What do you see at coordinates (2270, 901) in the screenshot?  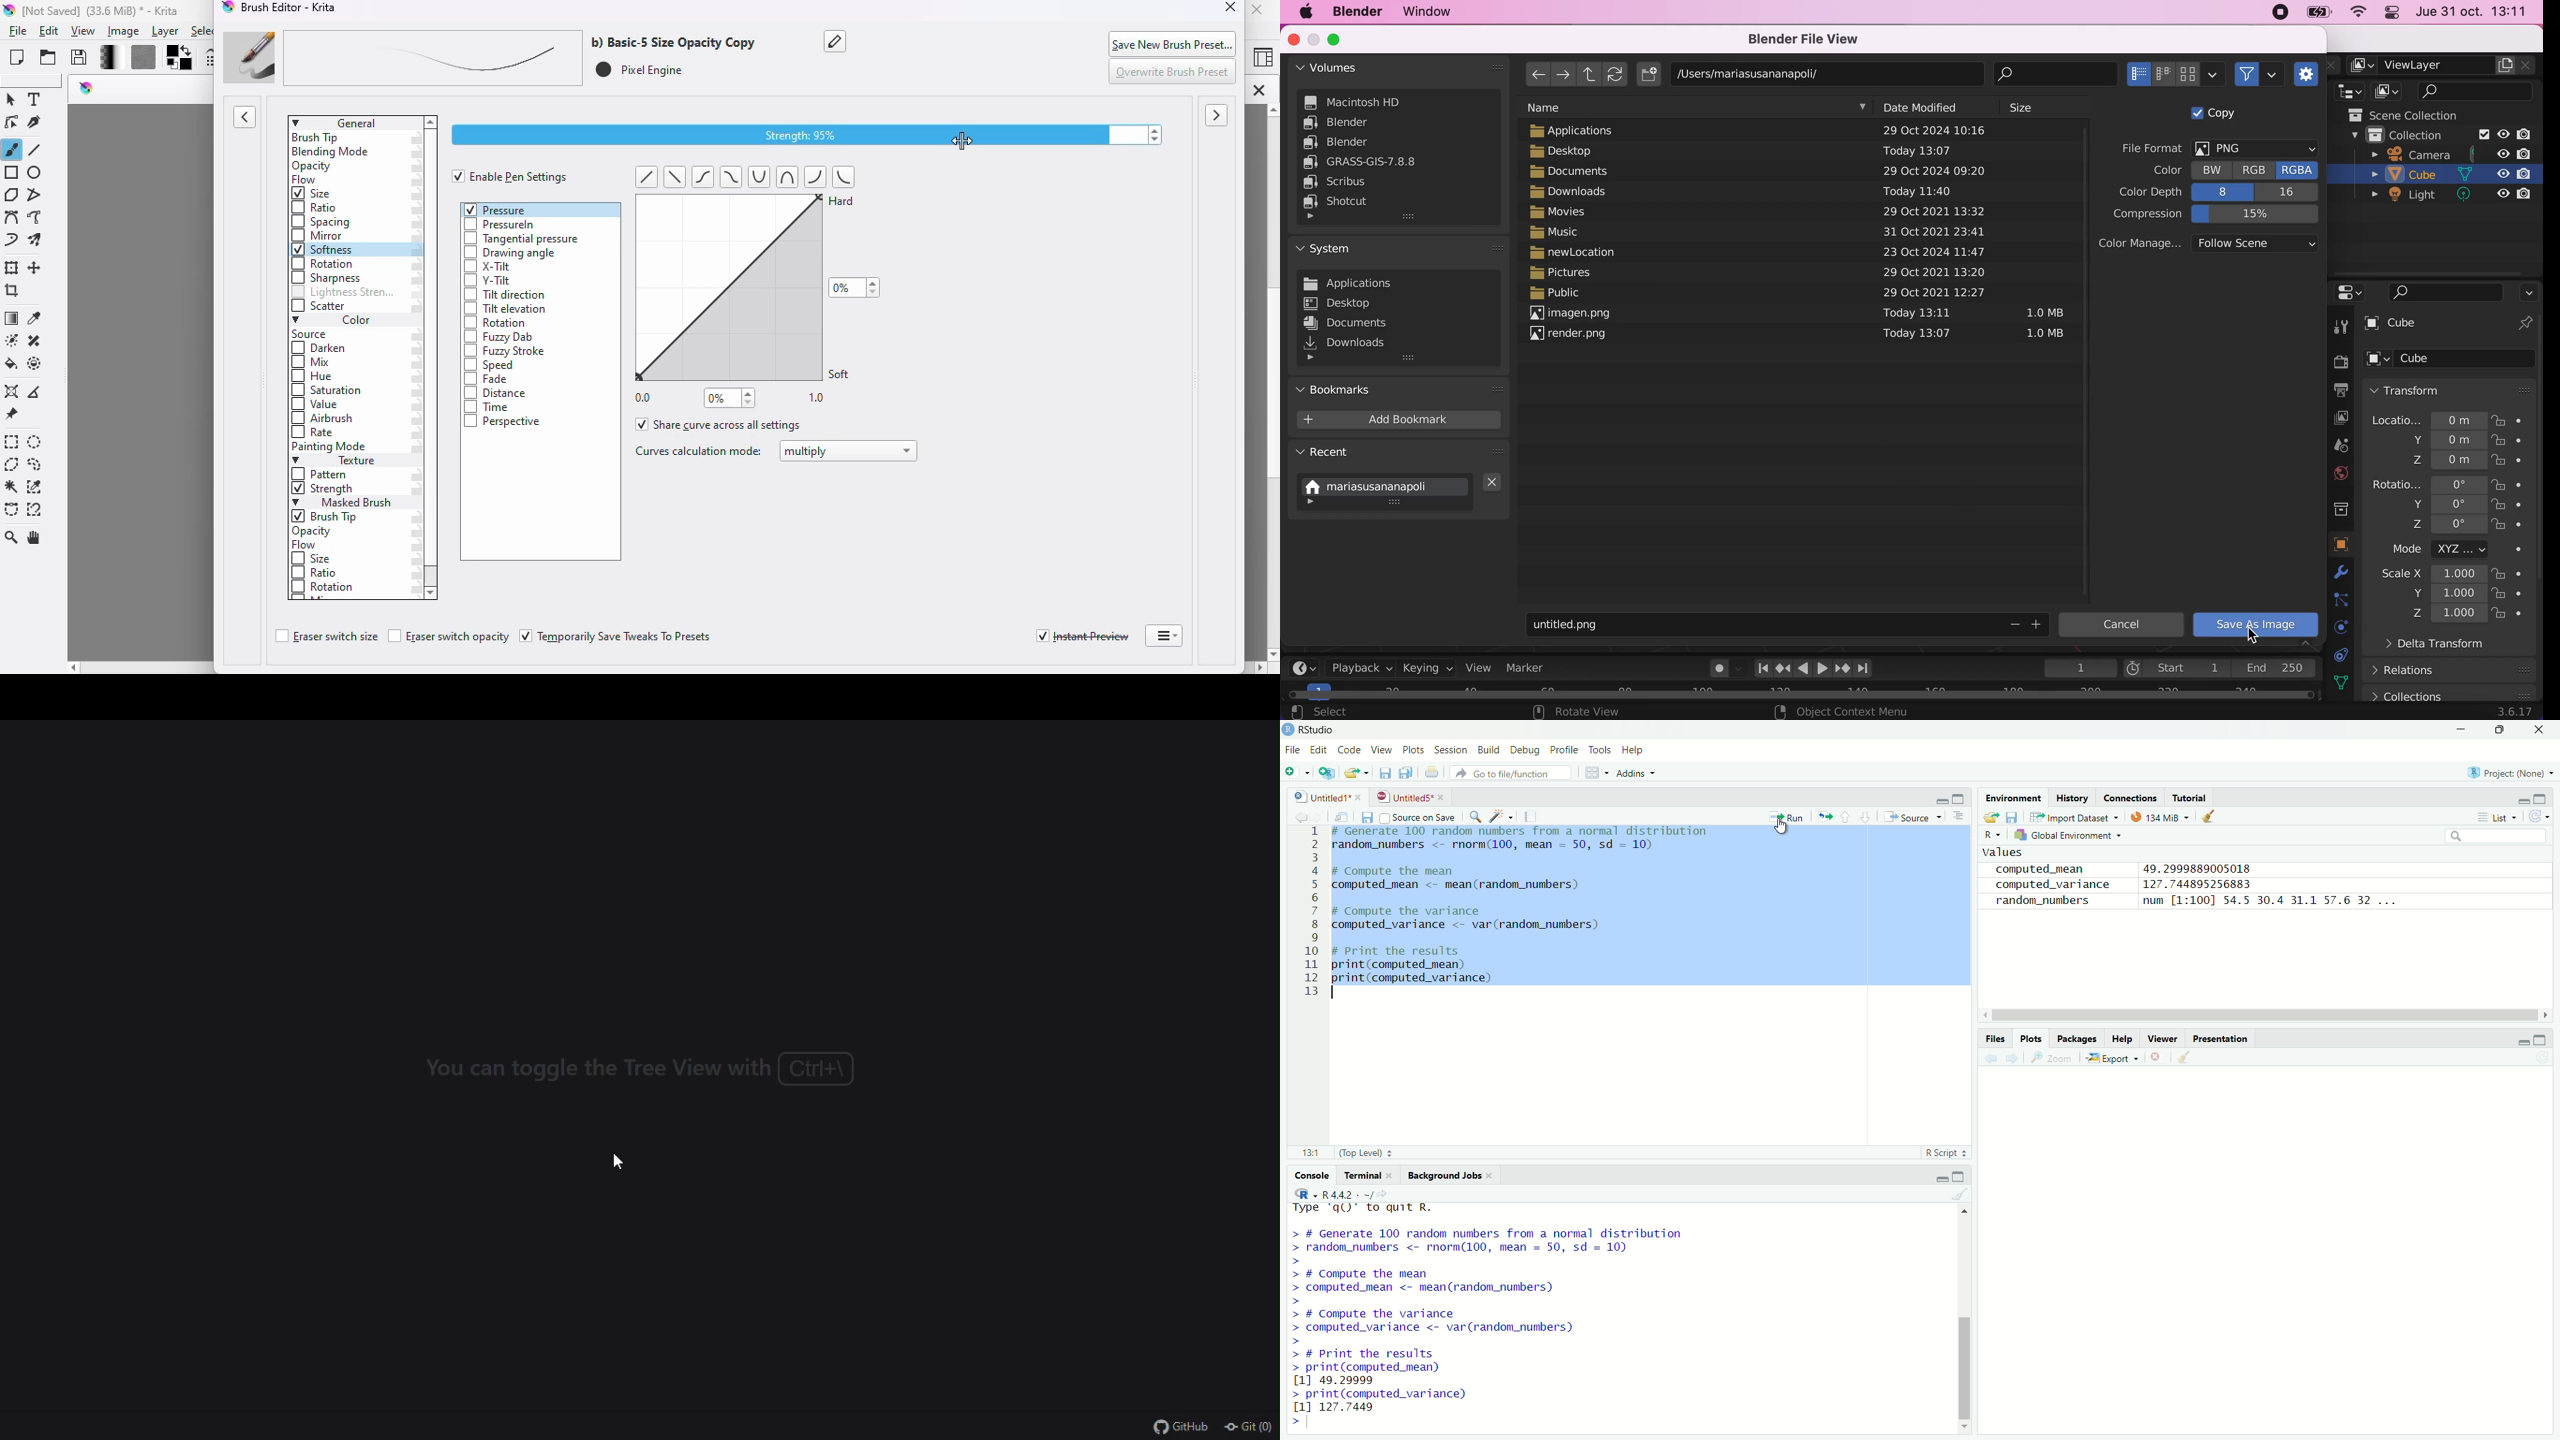 I see `num [1:100] 54.5 30.4 31.1 57.6 32 ...` at bounding box center [2270, 901].